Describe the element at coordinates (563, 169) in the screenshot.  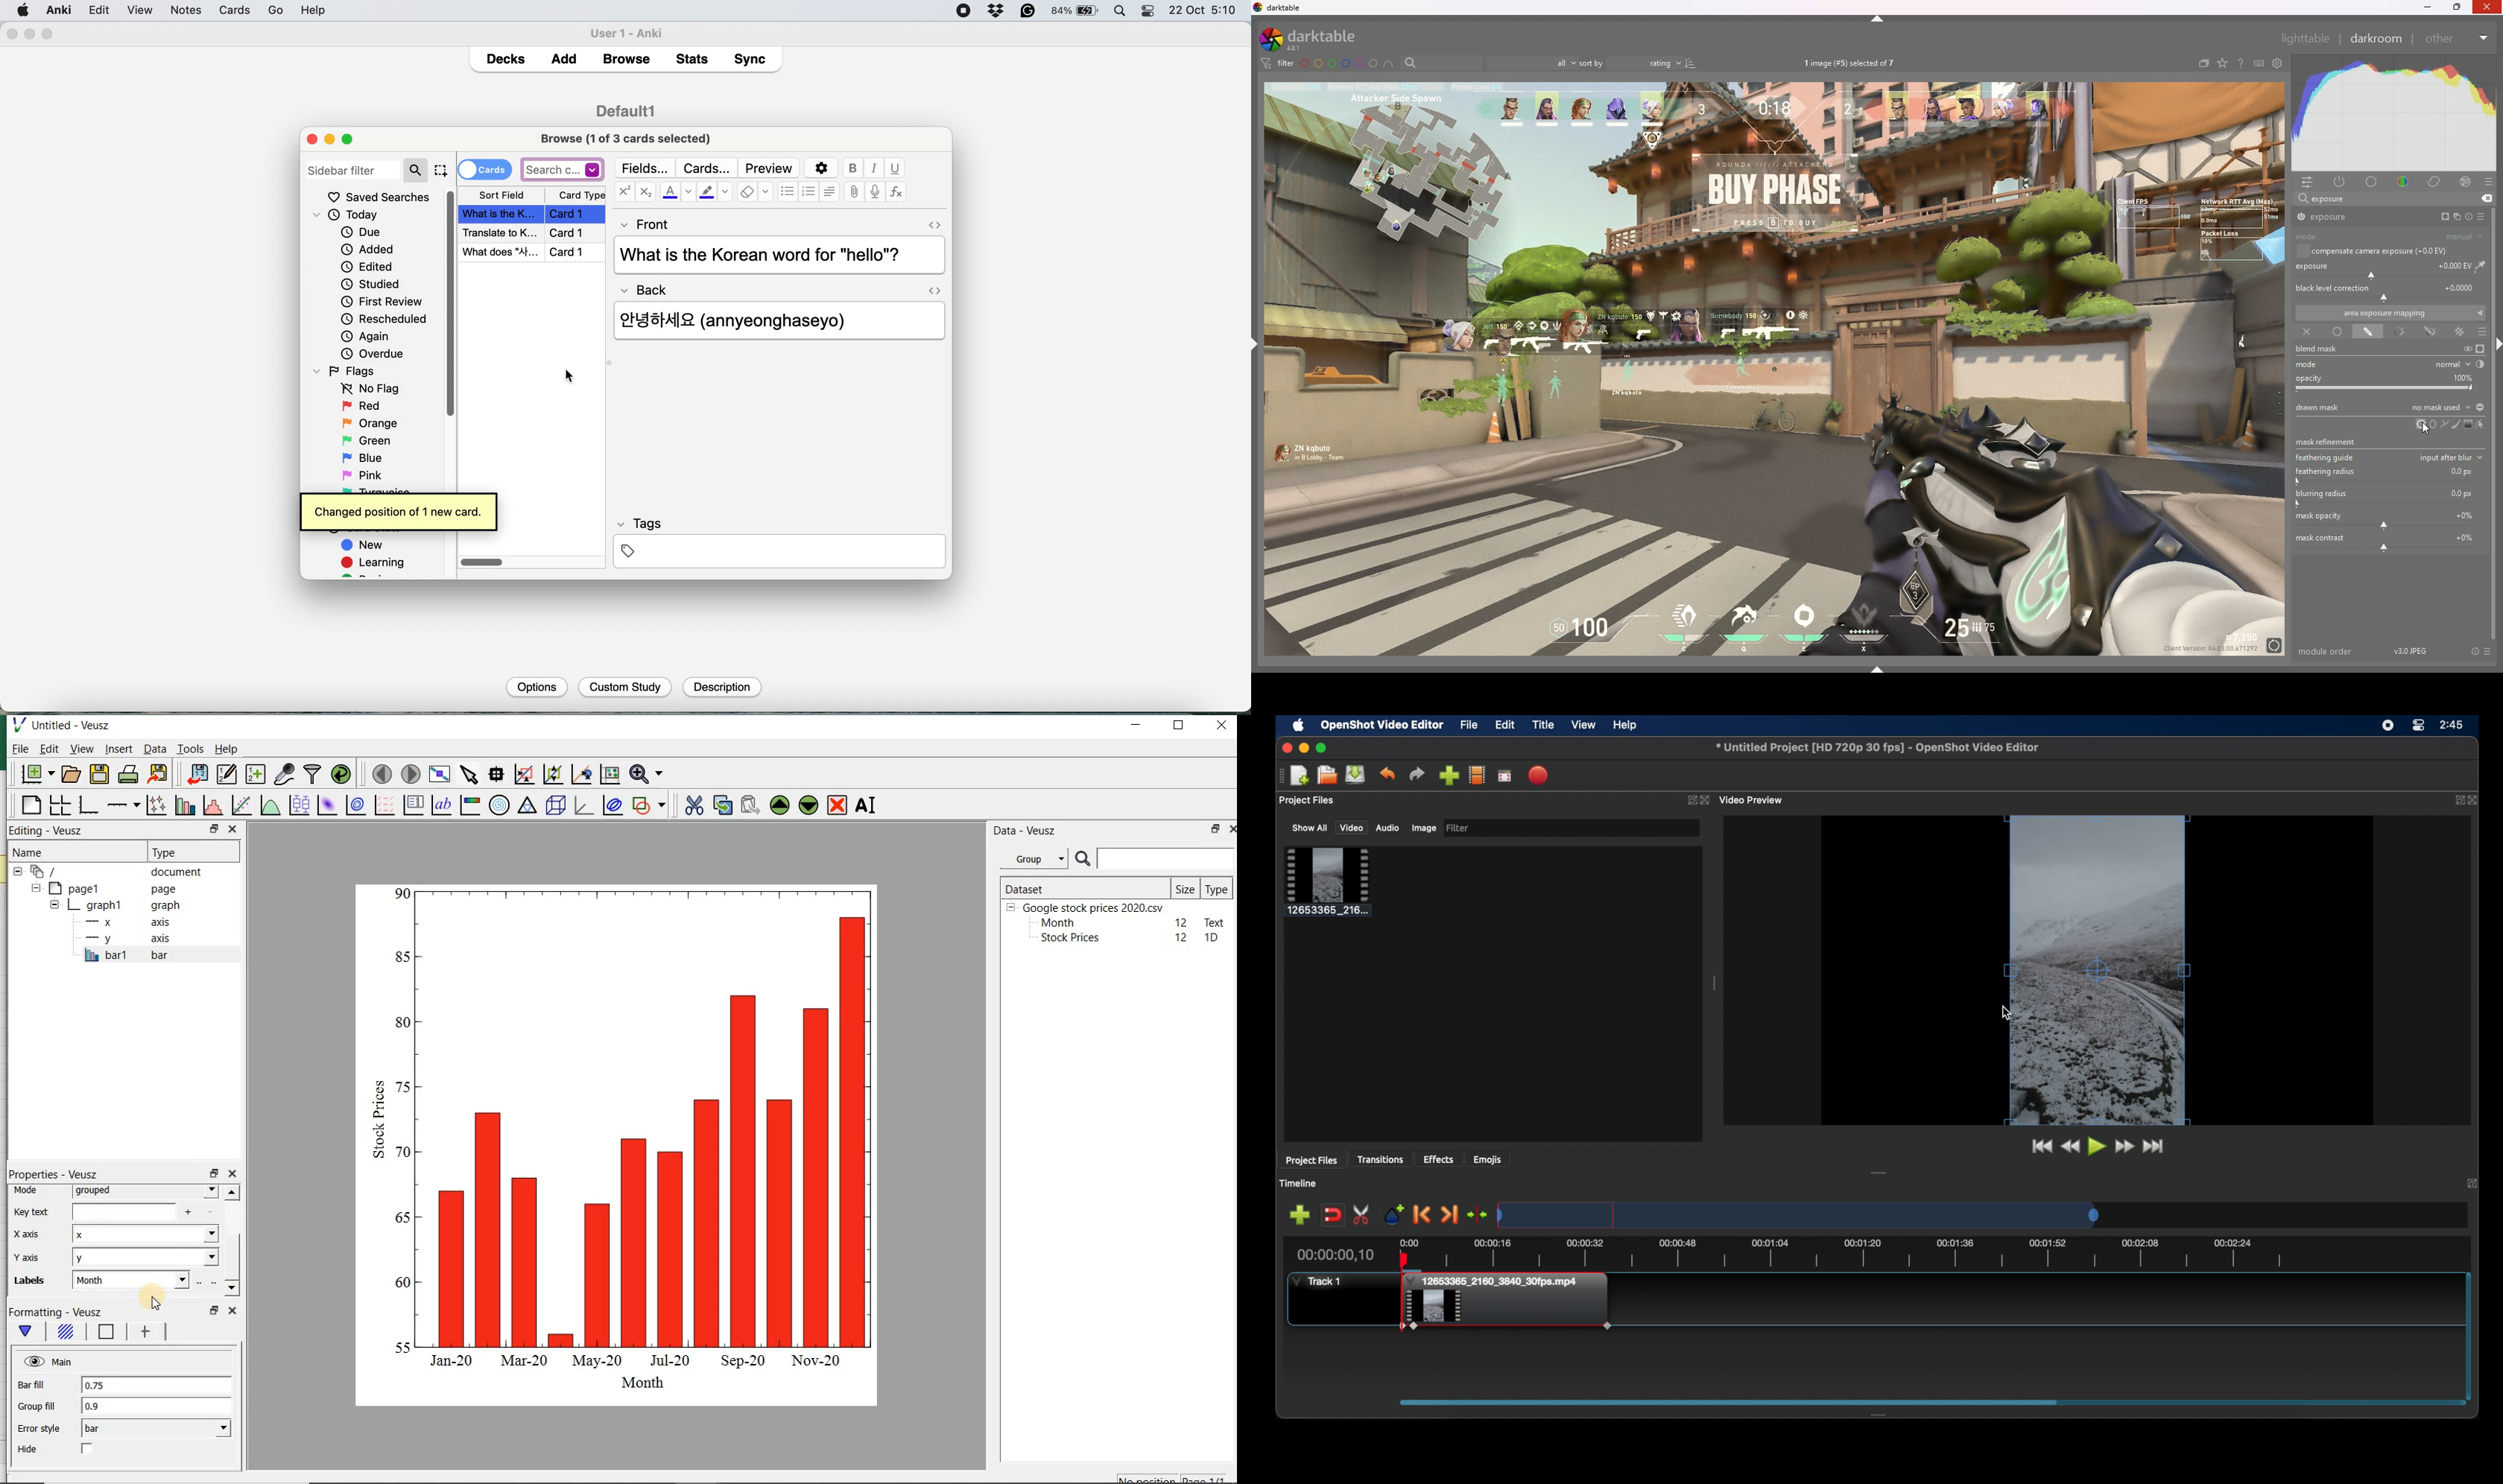
I see `search bar` at that location.